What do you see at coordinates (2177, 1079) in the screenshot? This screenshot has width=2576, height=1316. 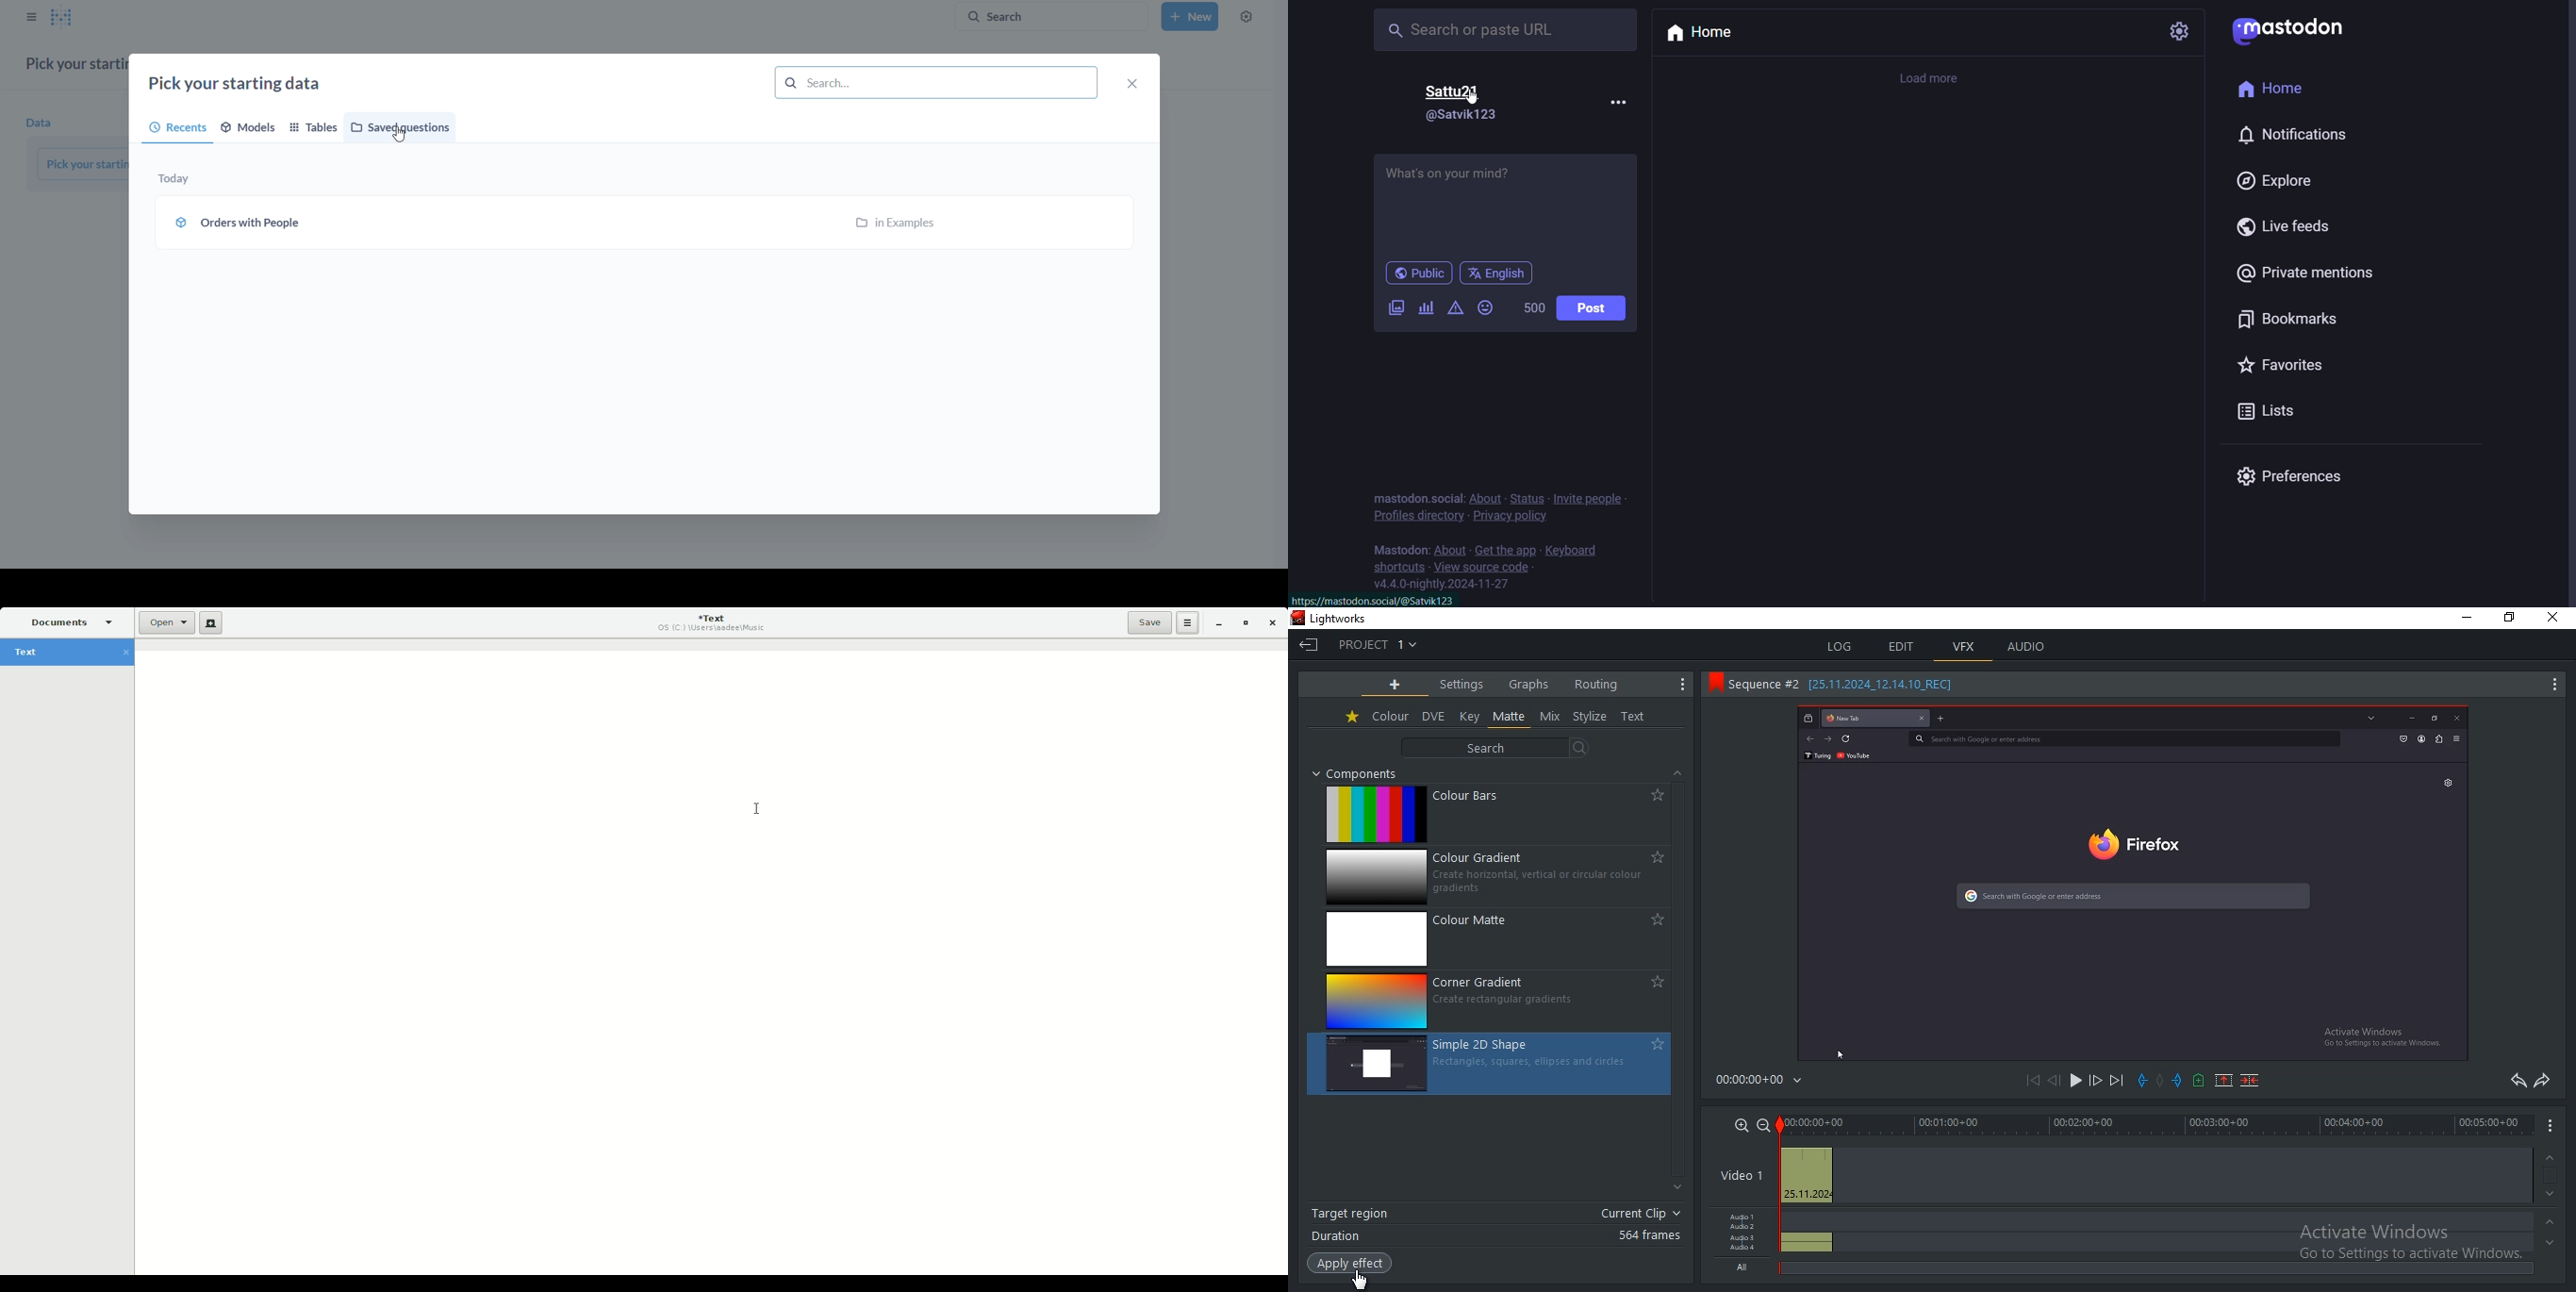 I see `add an in mark ` at bounding box center [2177, 1079].